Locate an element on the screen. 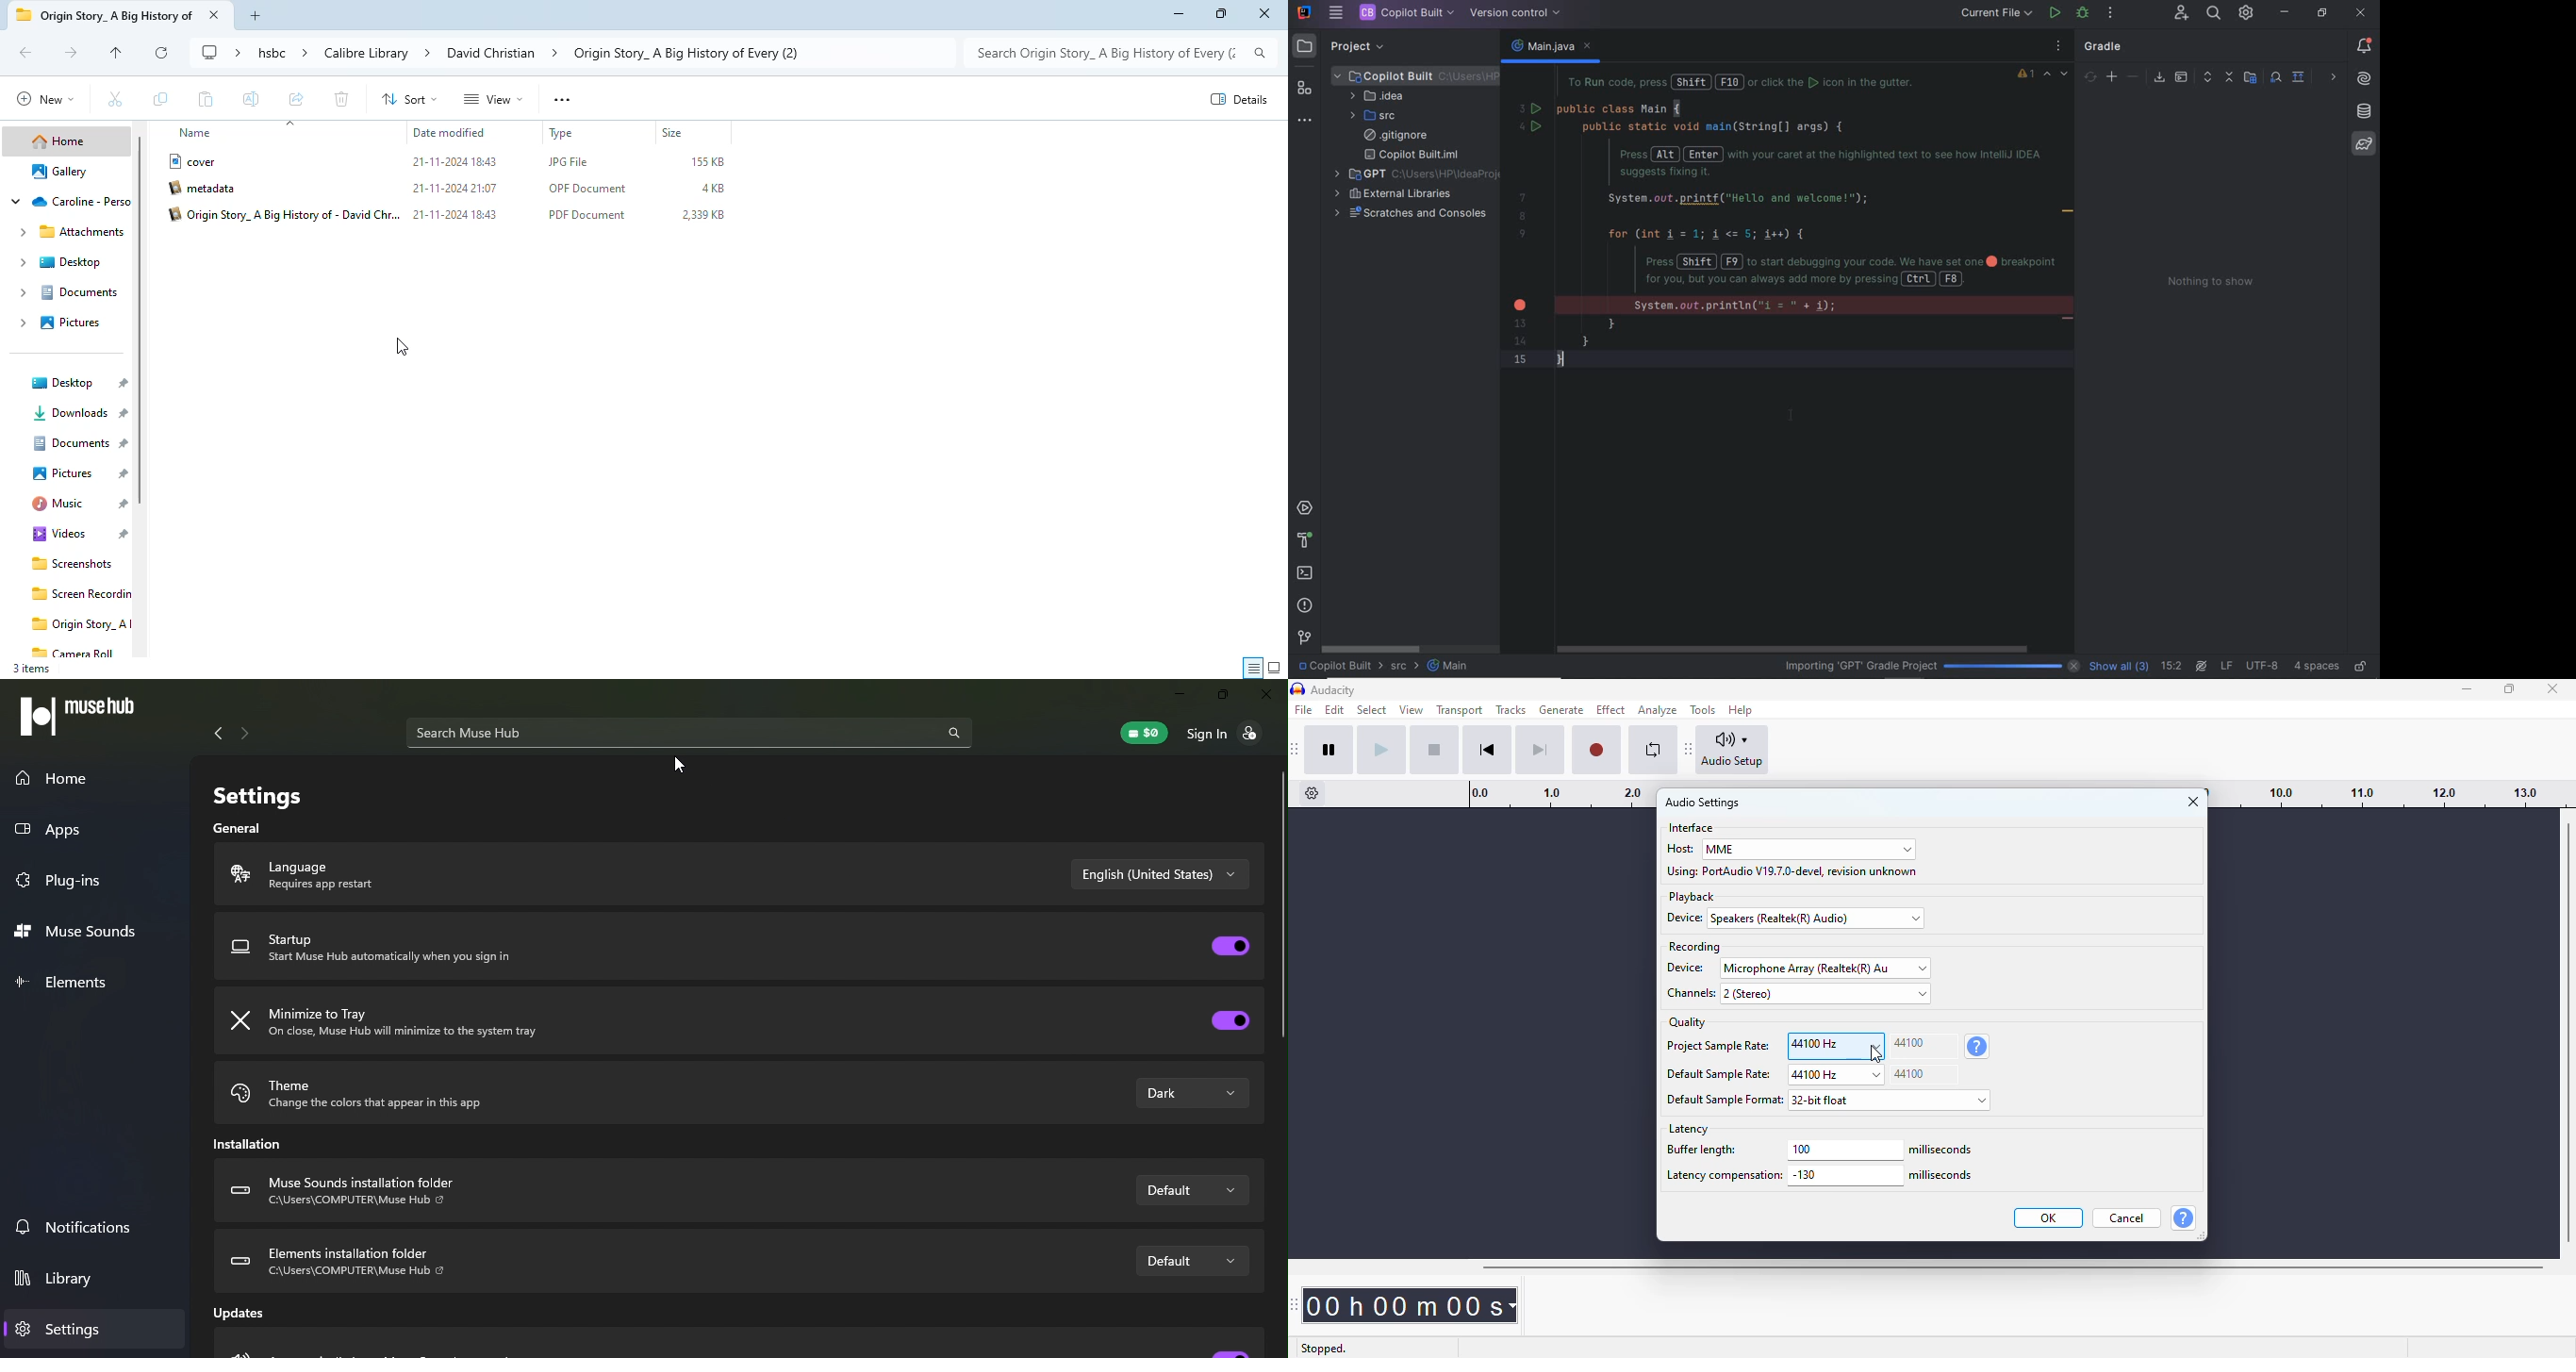 The width and height of the screenshot is (2576, 1372). more tool windows is located at coordinates (1306, 121).